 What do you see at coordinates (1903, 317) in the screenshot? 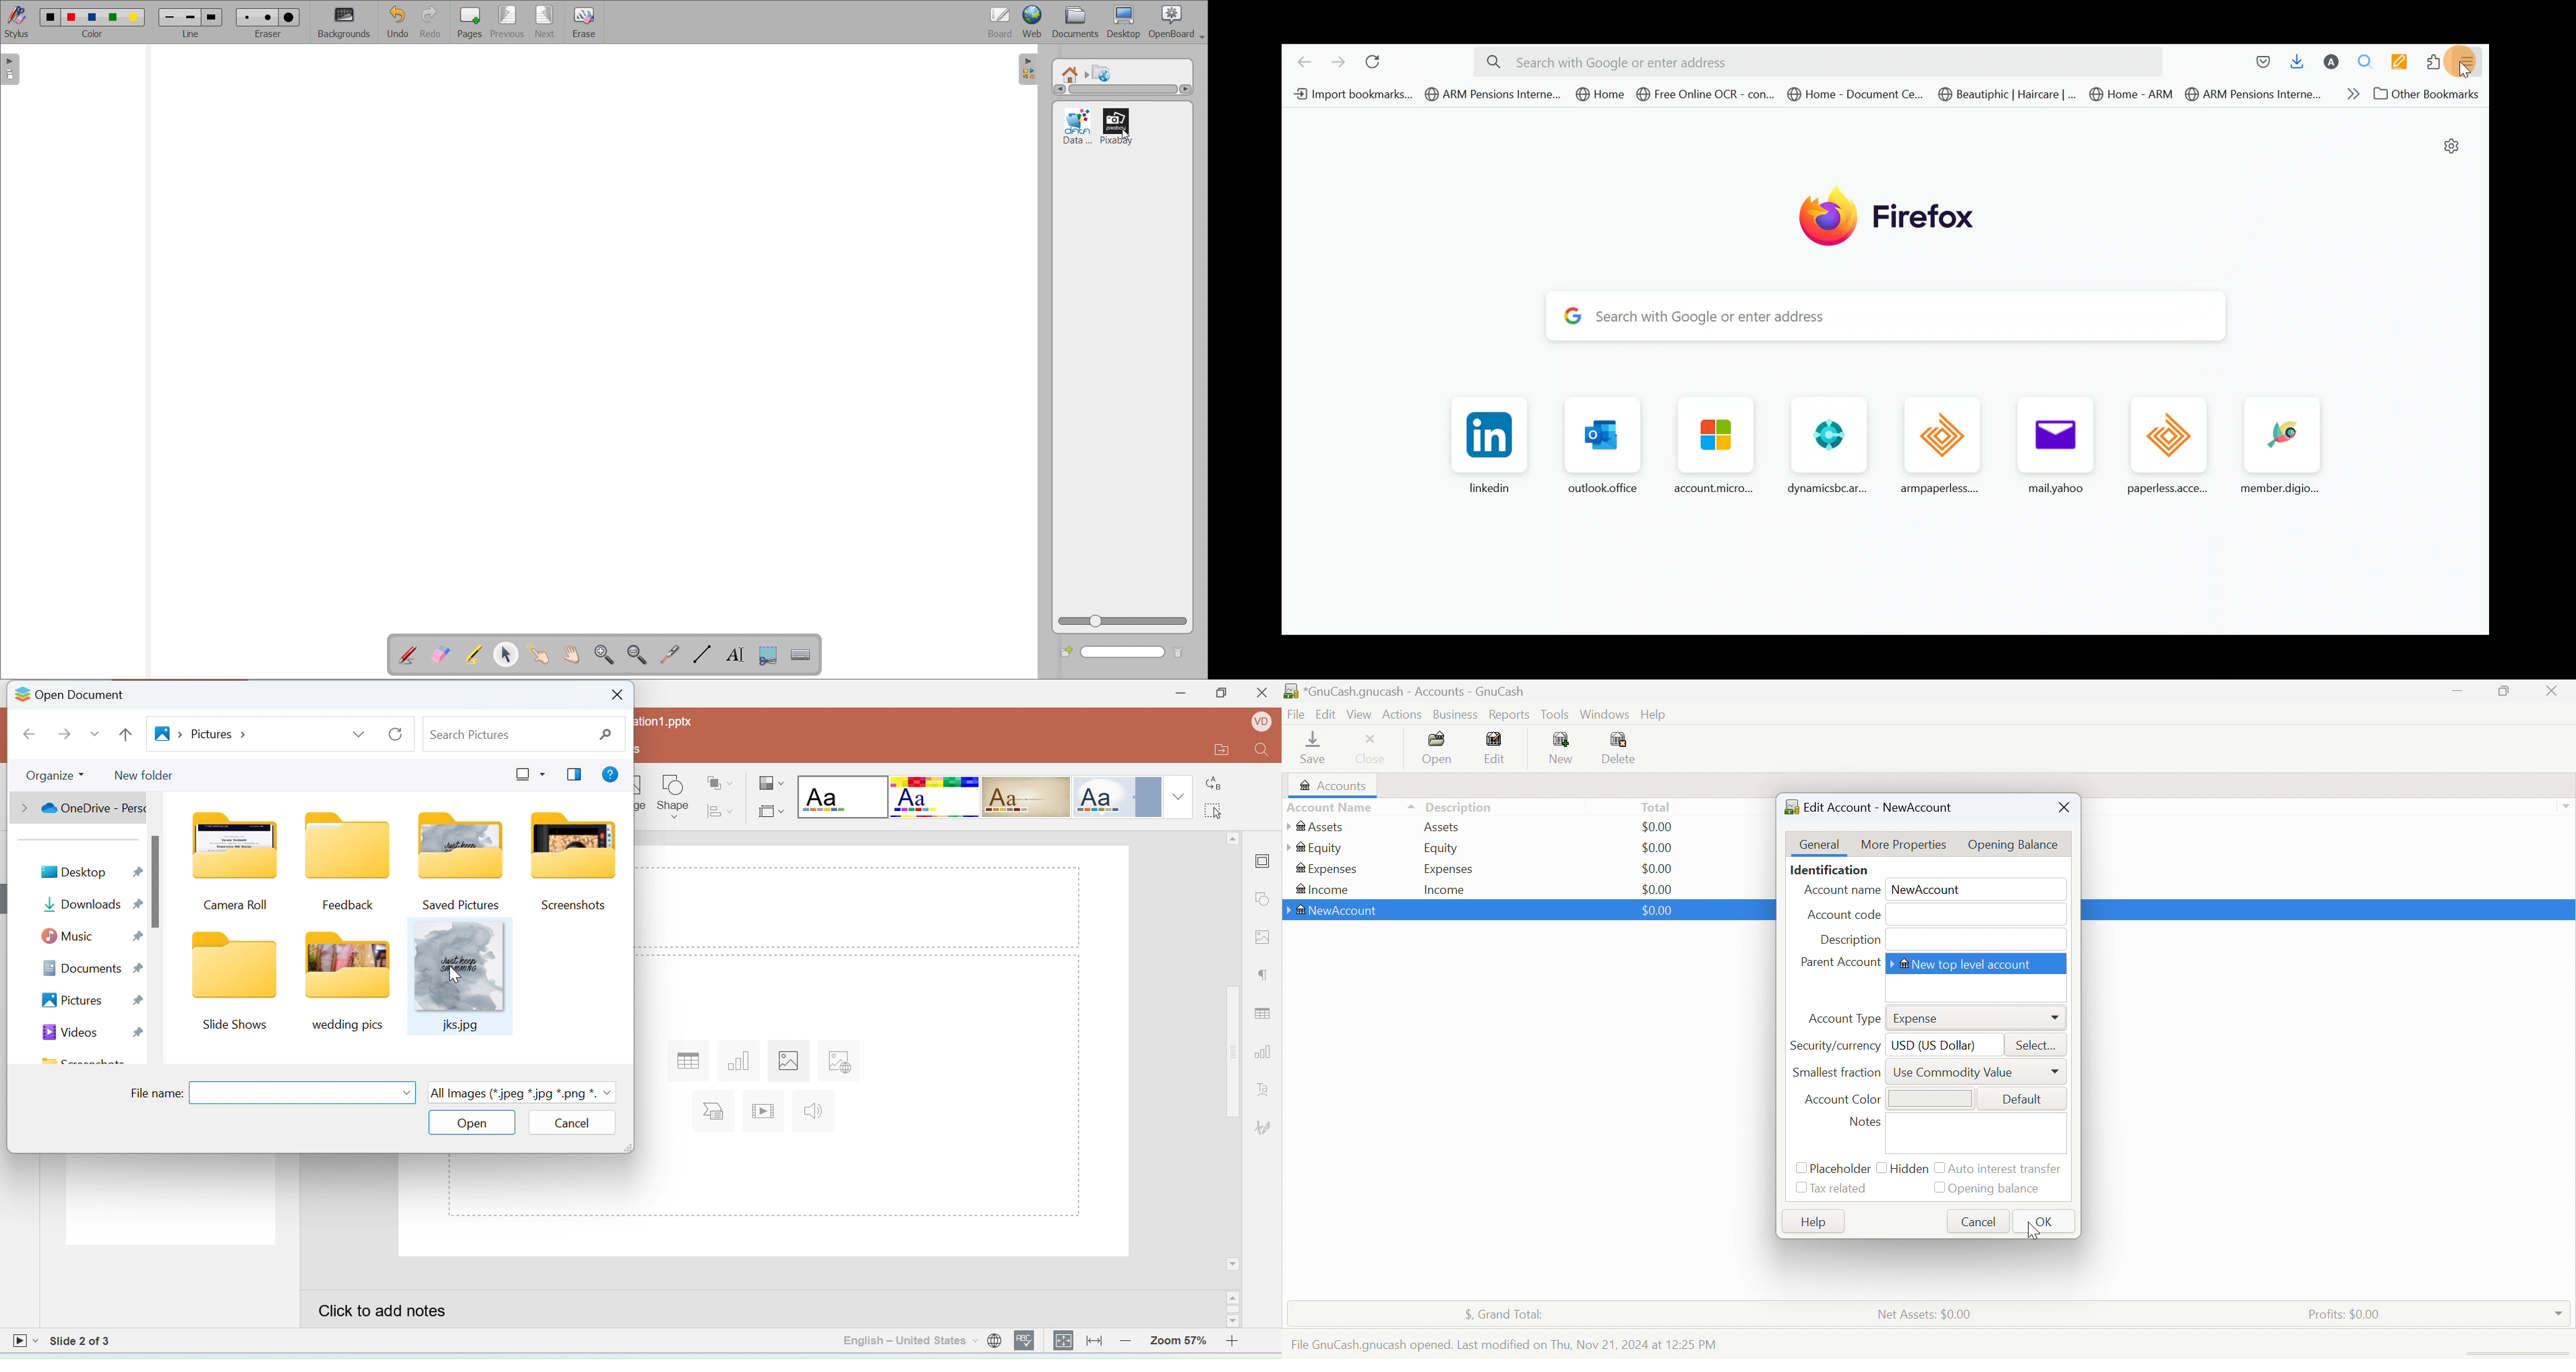
I see `3 Search with Google or enter address` at bounding box center [1903, 317].